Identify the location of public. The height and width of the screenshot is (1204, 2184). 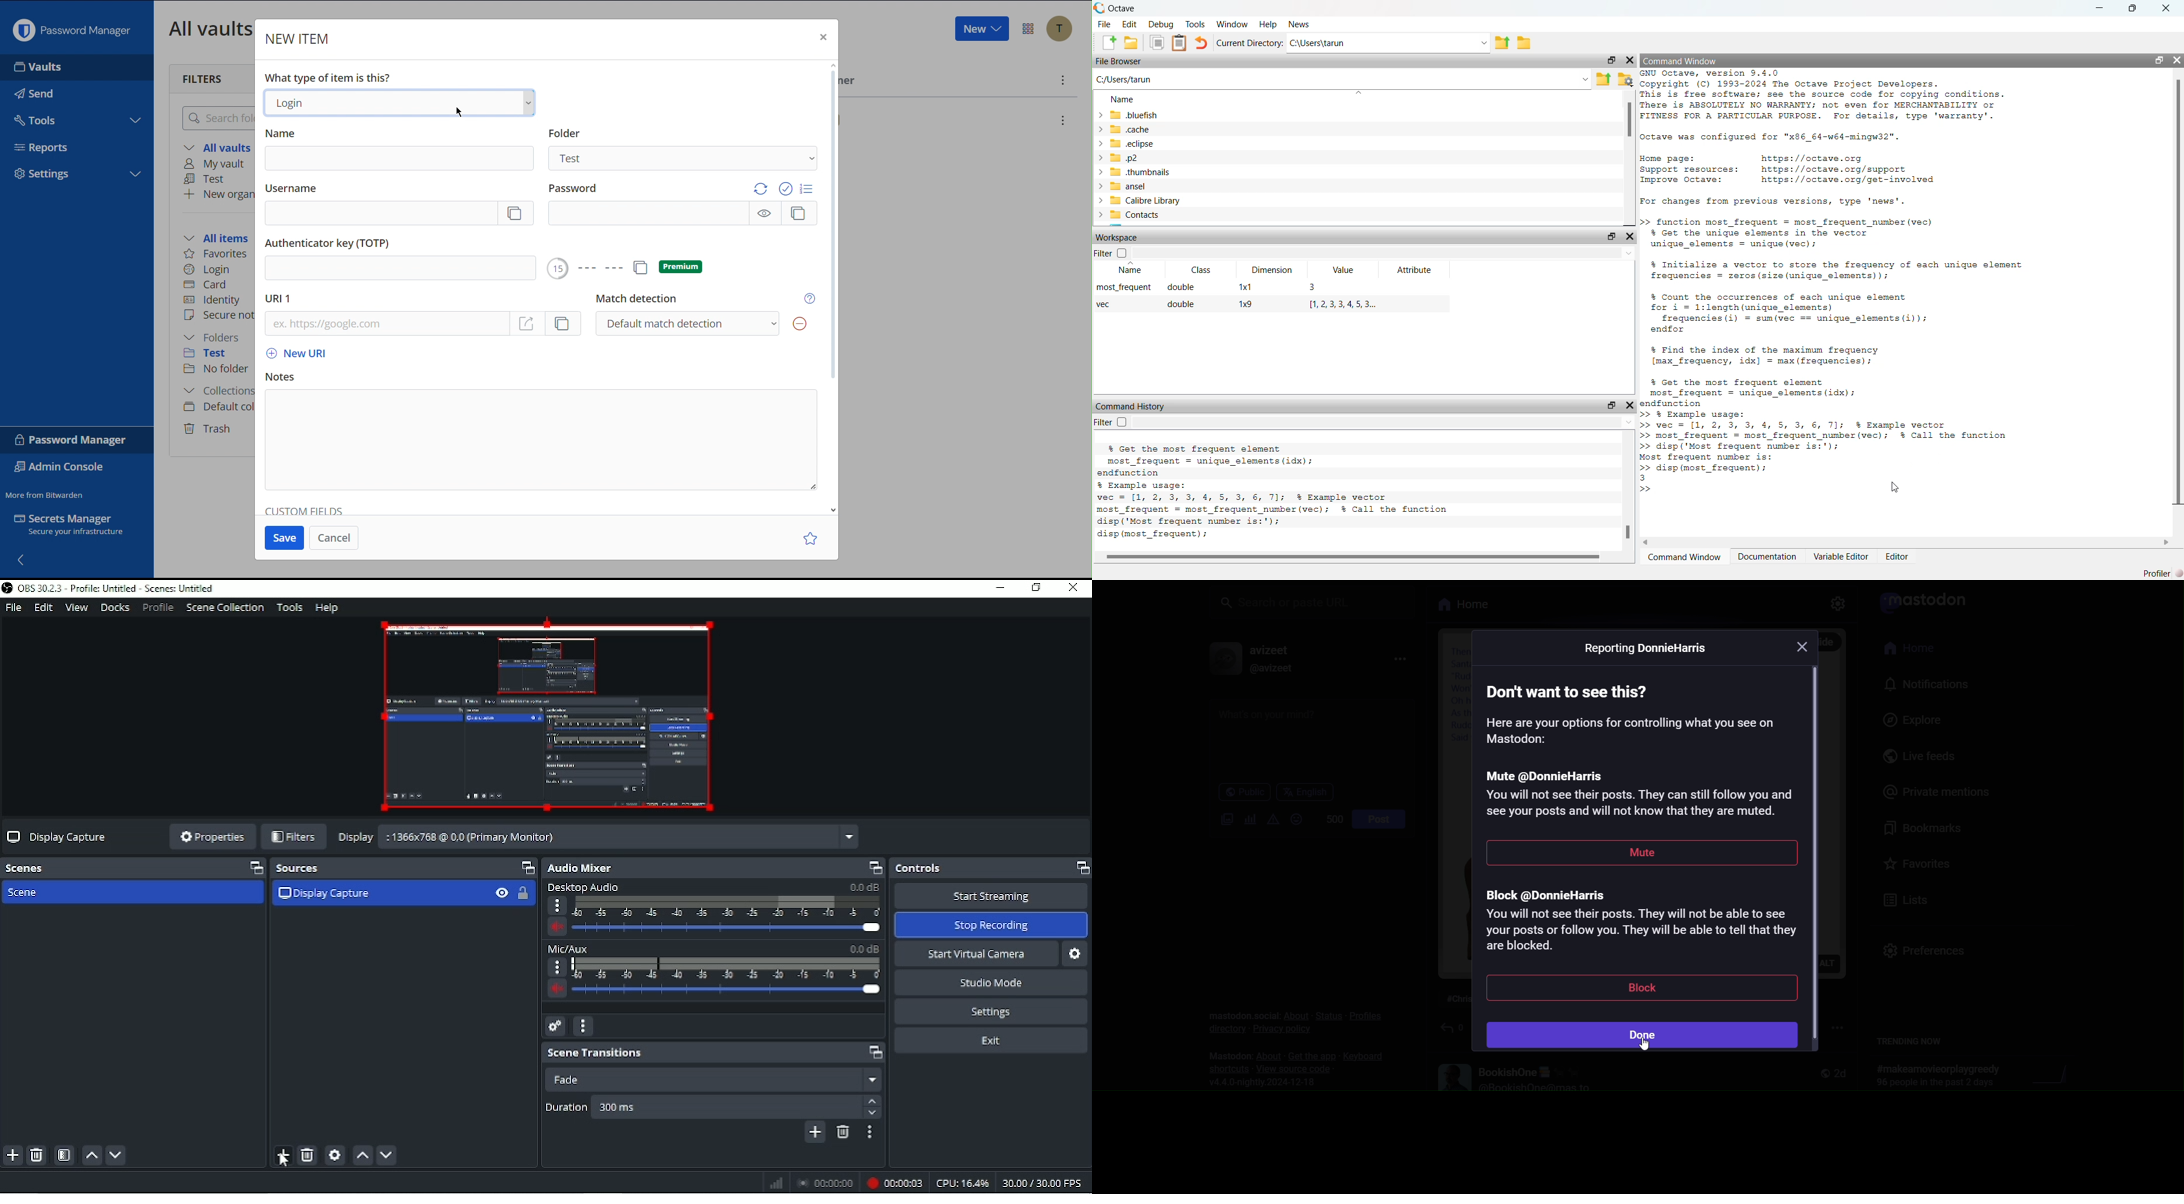
(1238, 793).